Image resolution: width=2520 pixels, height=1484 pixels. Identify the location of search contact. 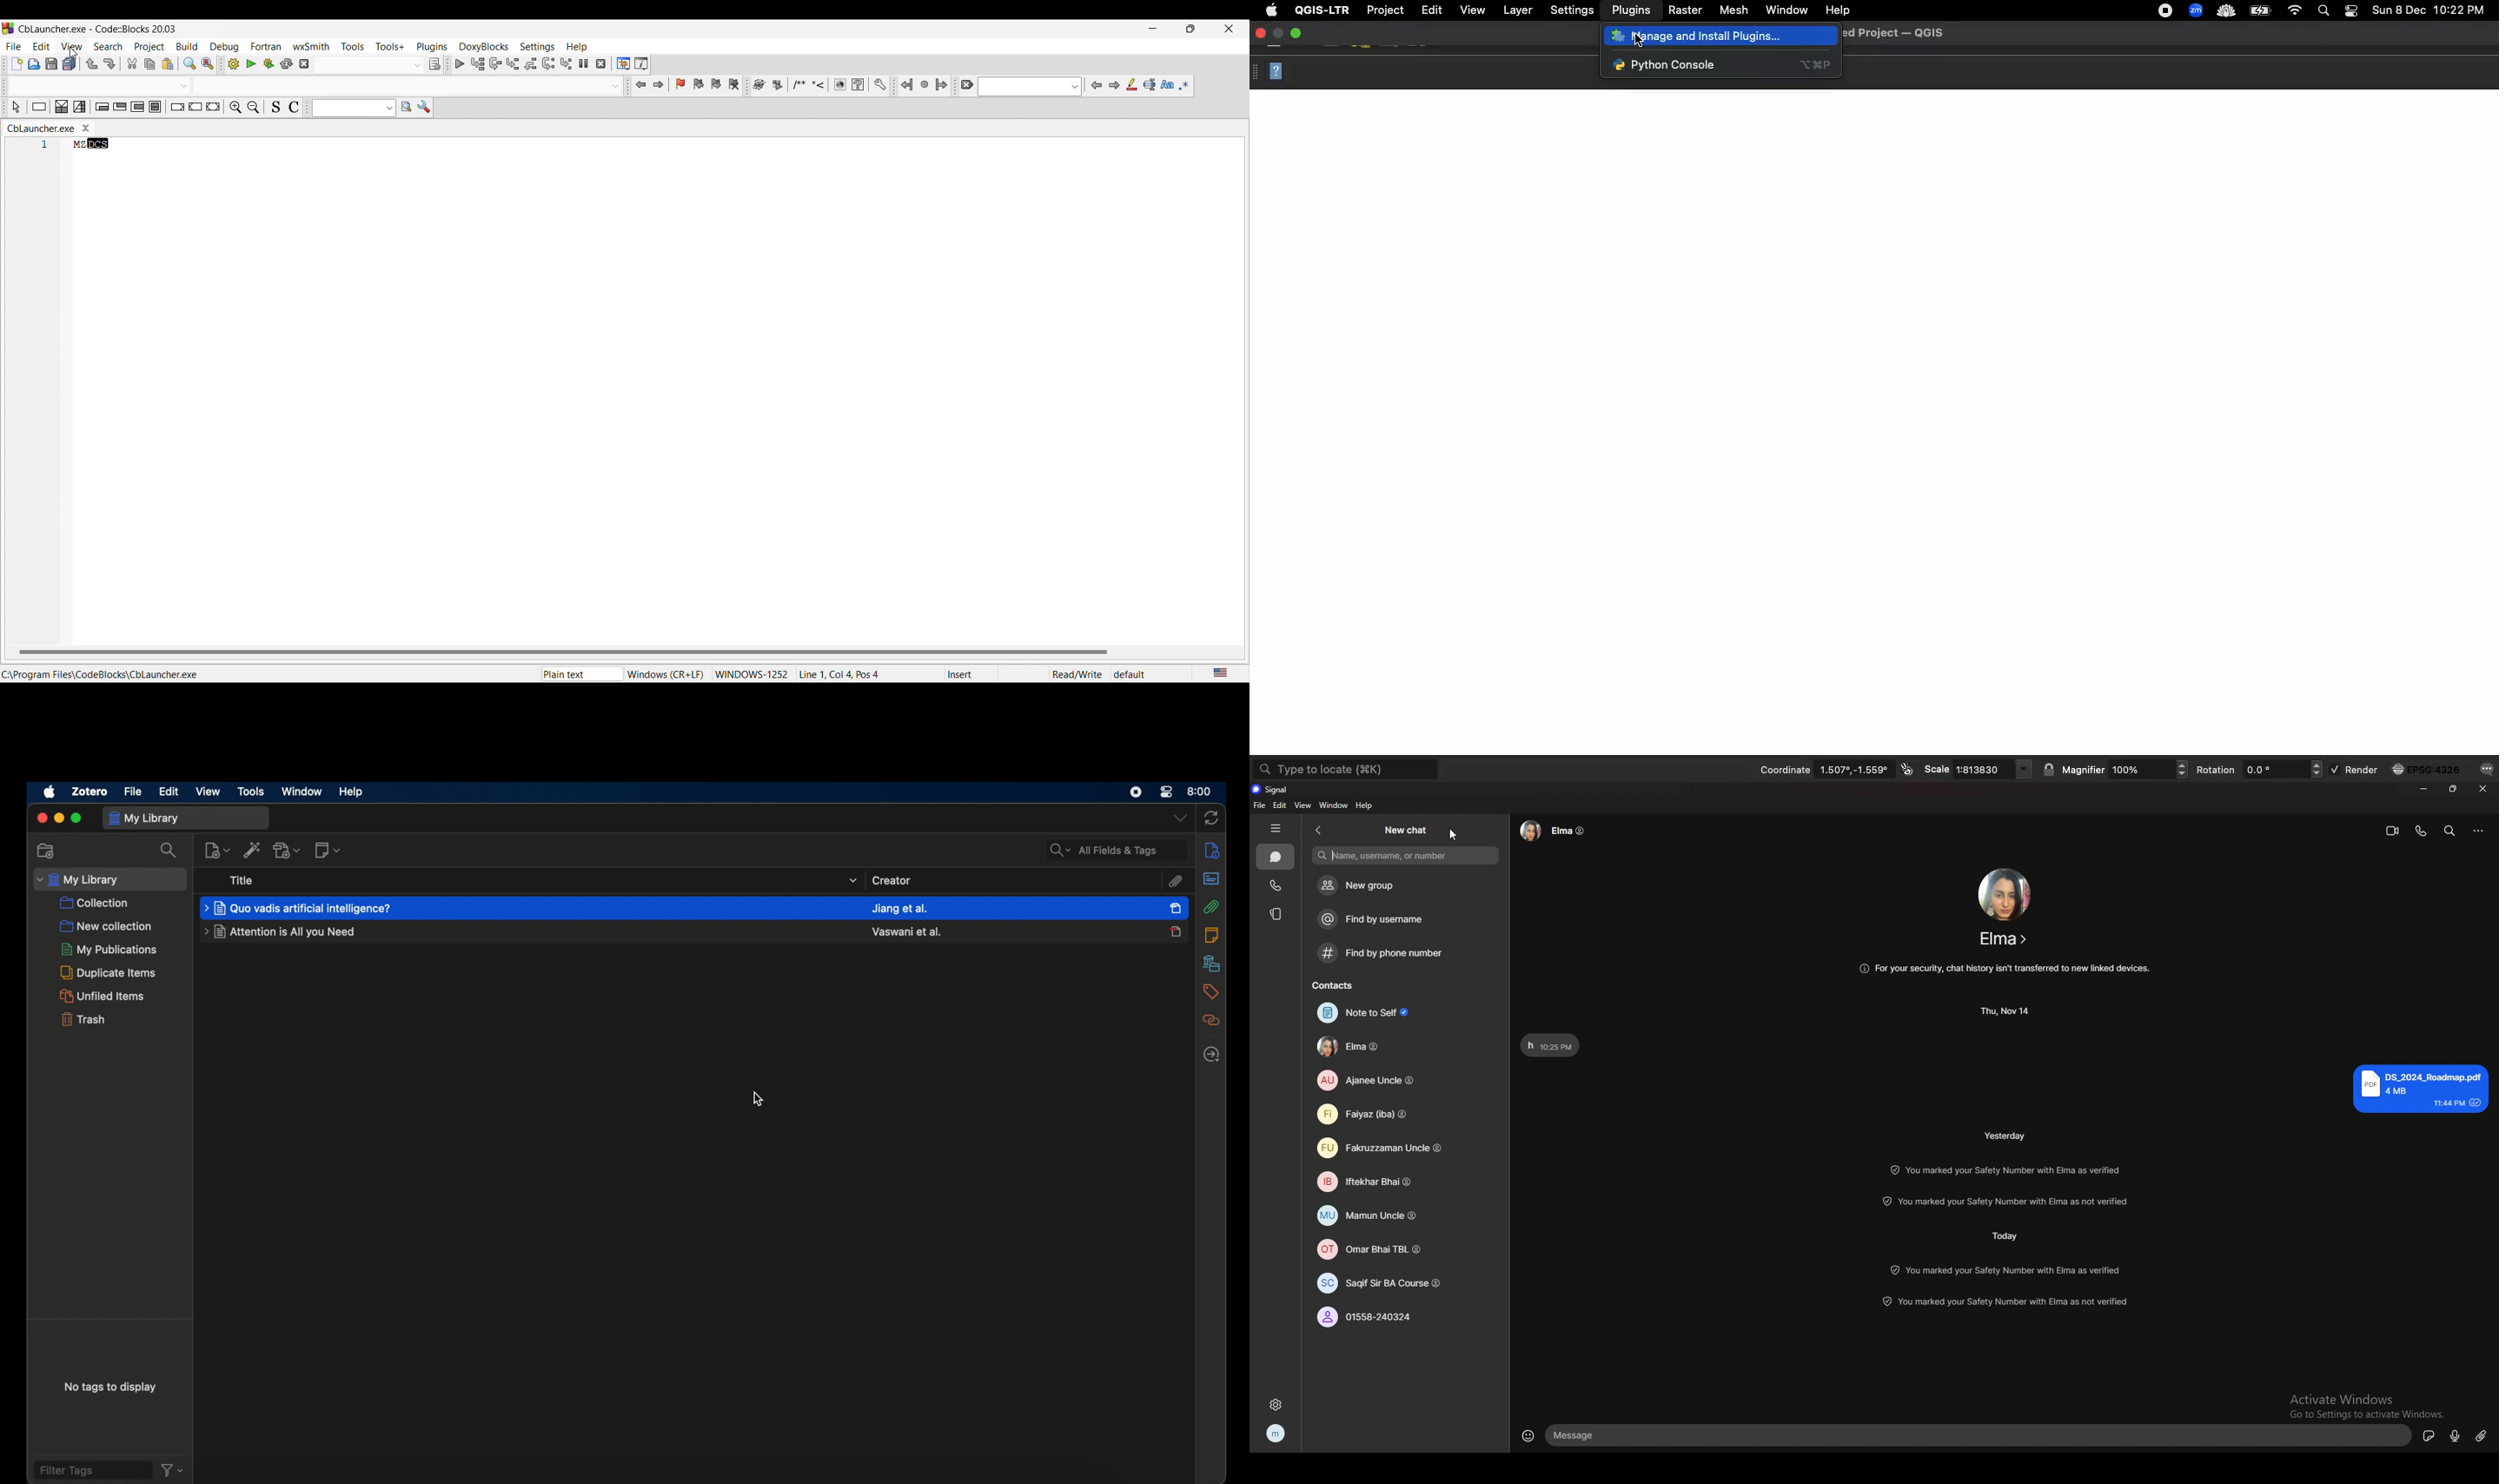
(1406, 856).